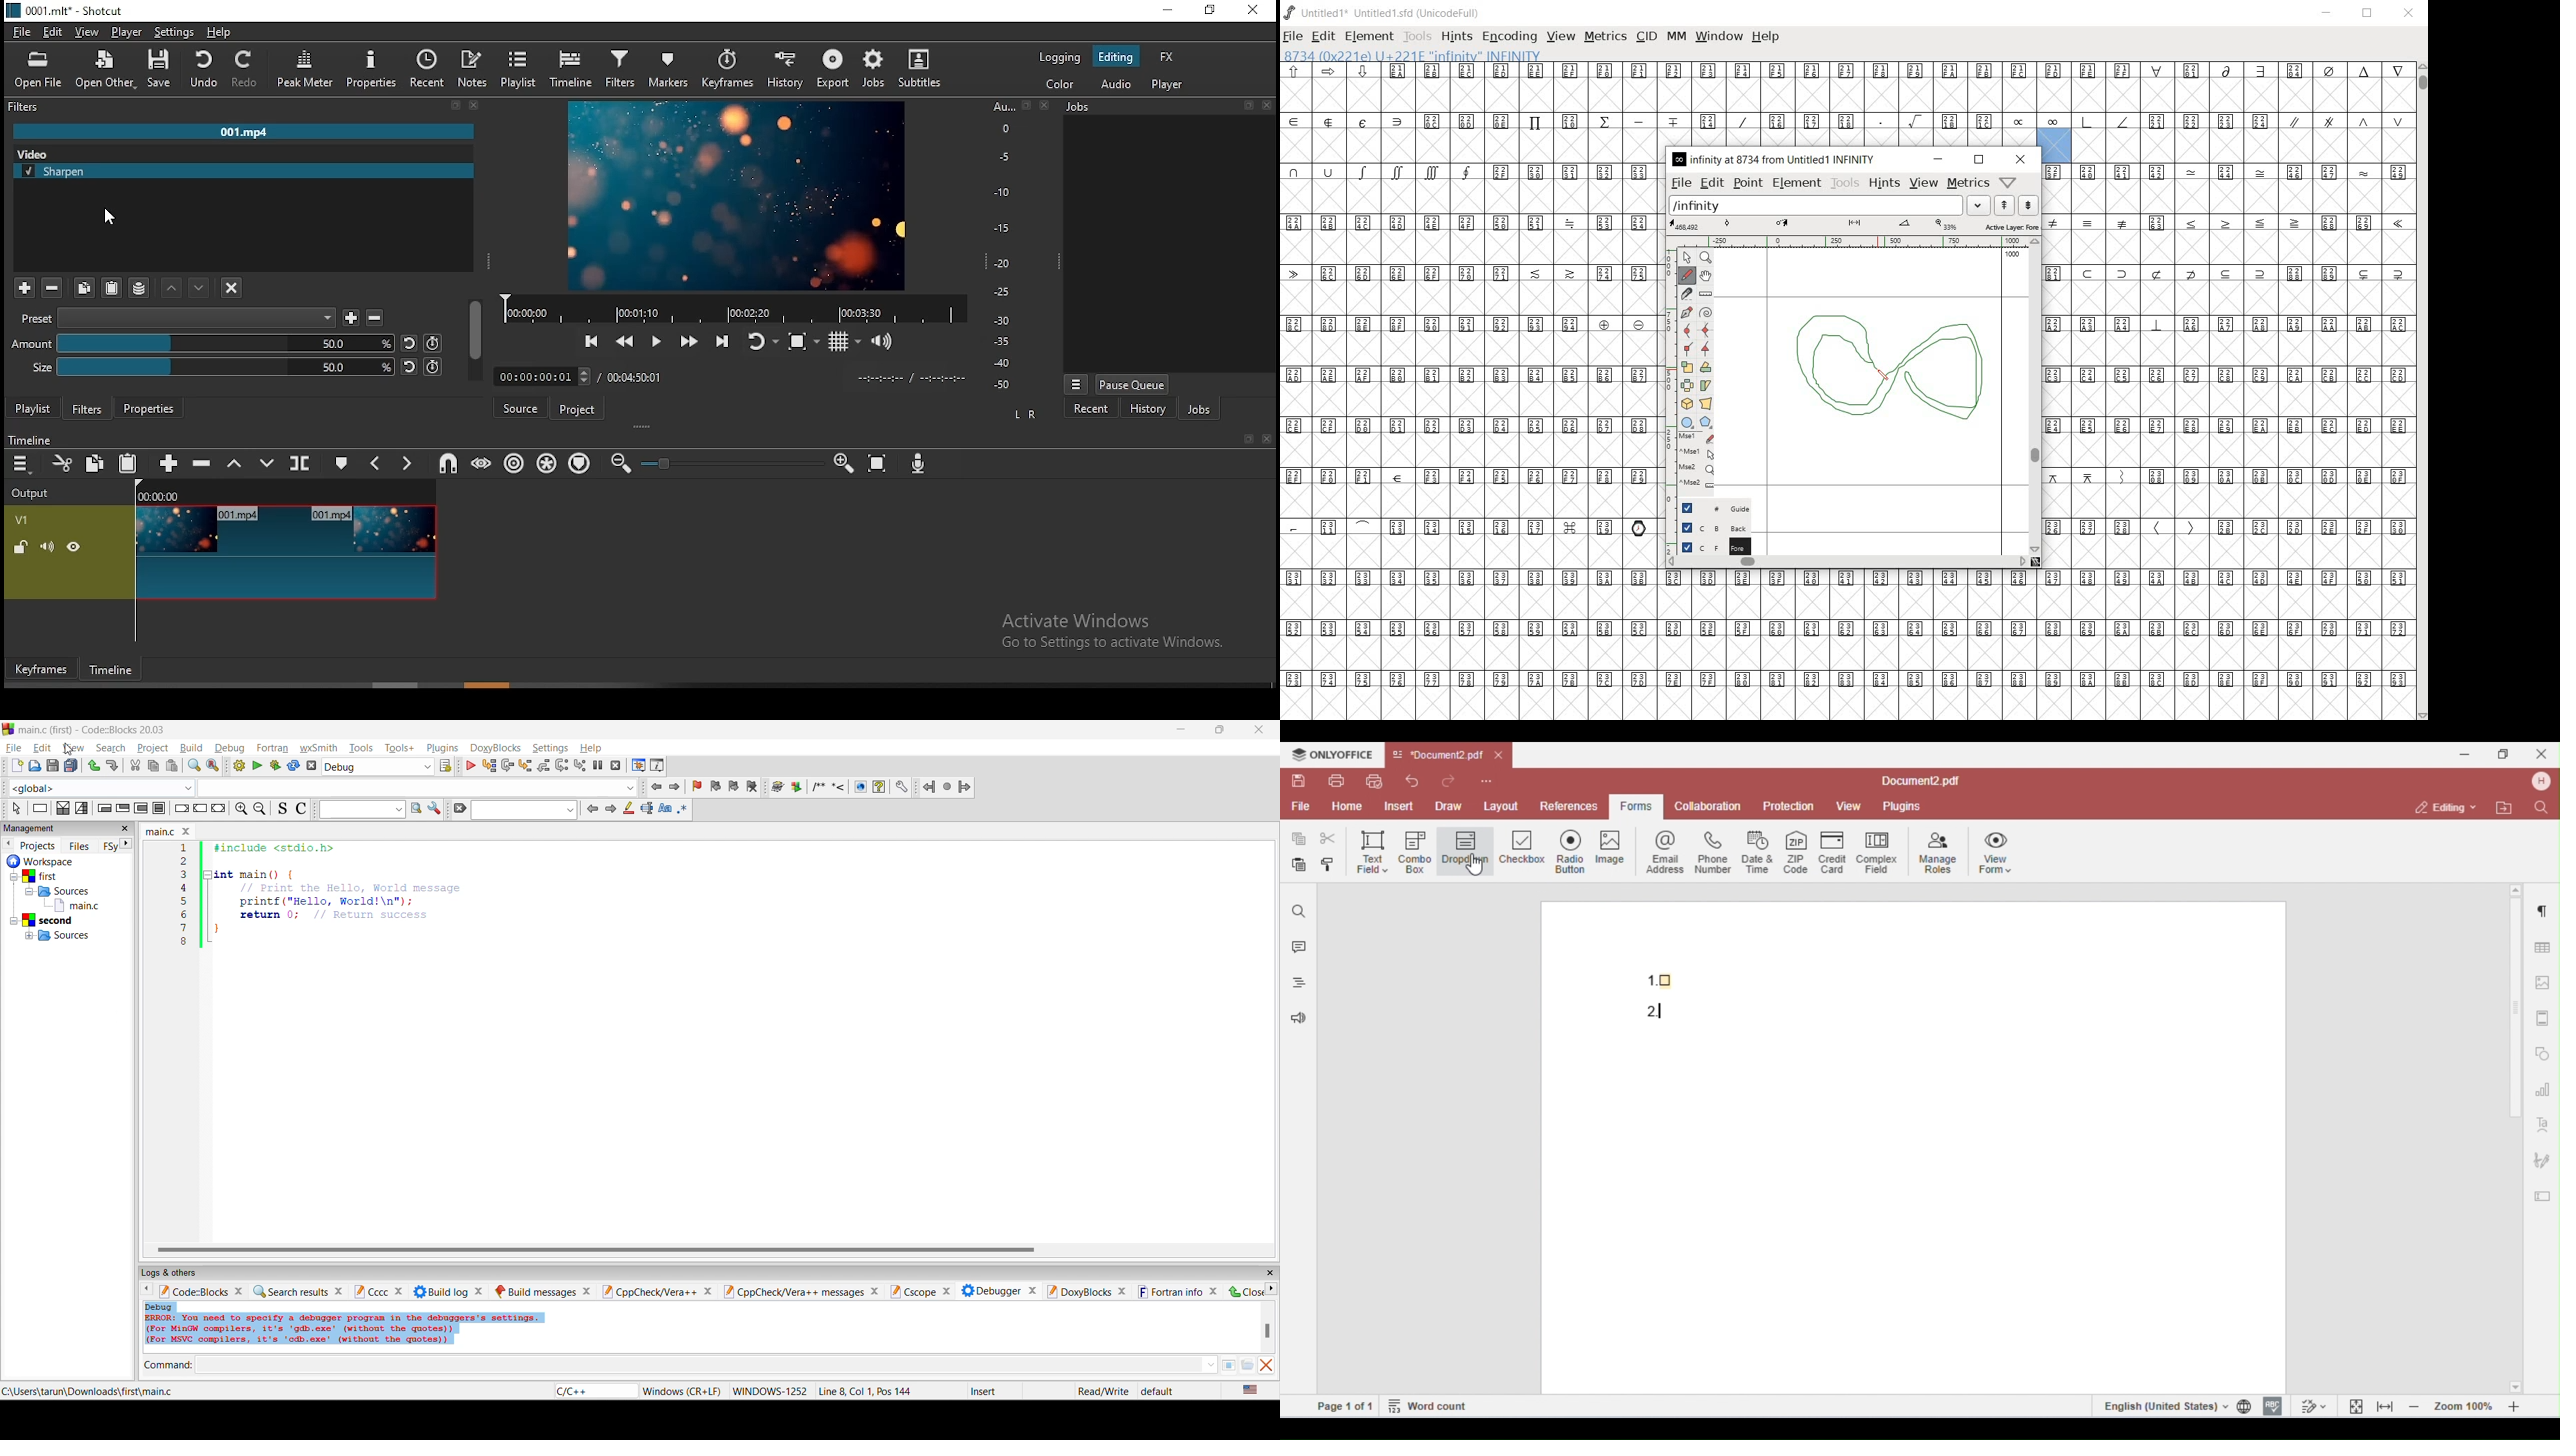 The image size is (2576, 1456). What do you see at coordinates (295, 767) in the screenshot?
I see `rebuild` at bounding box center [295, 767].